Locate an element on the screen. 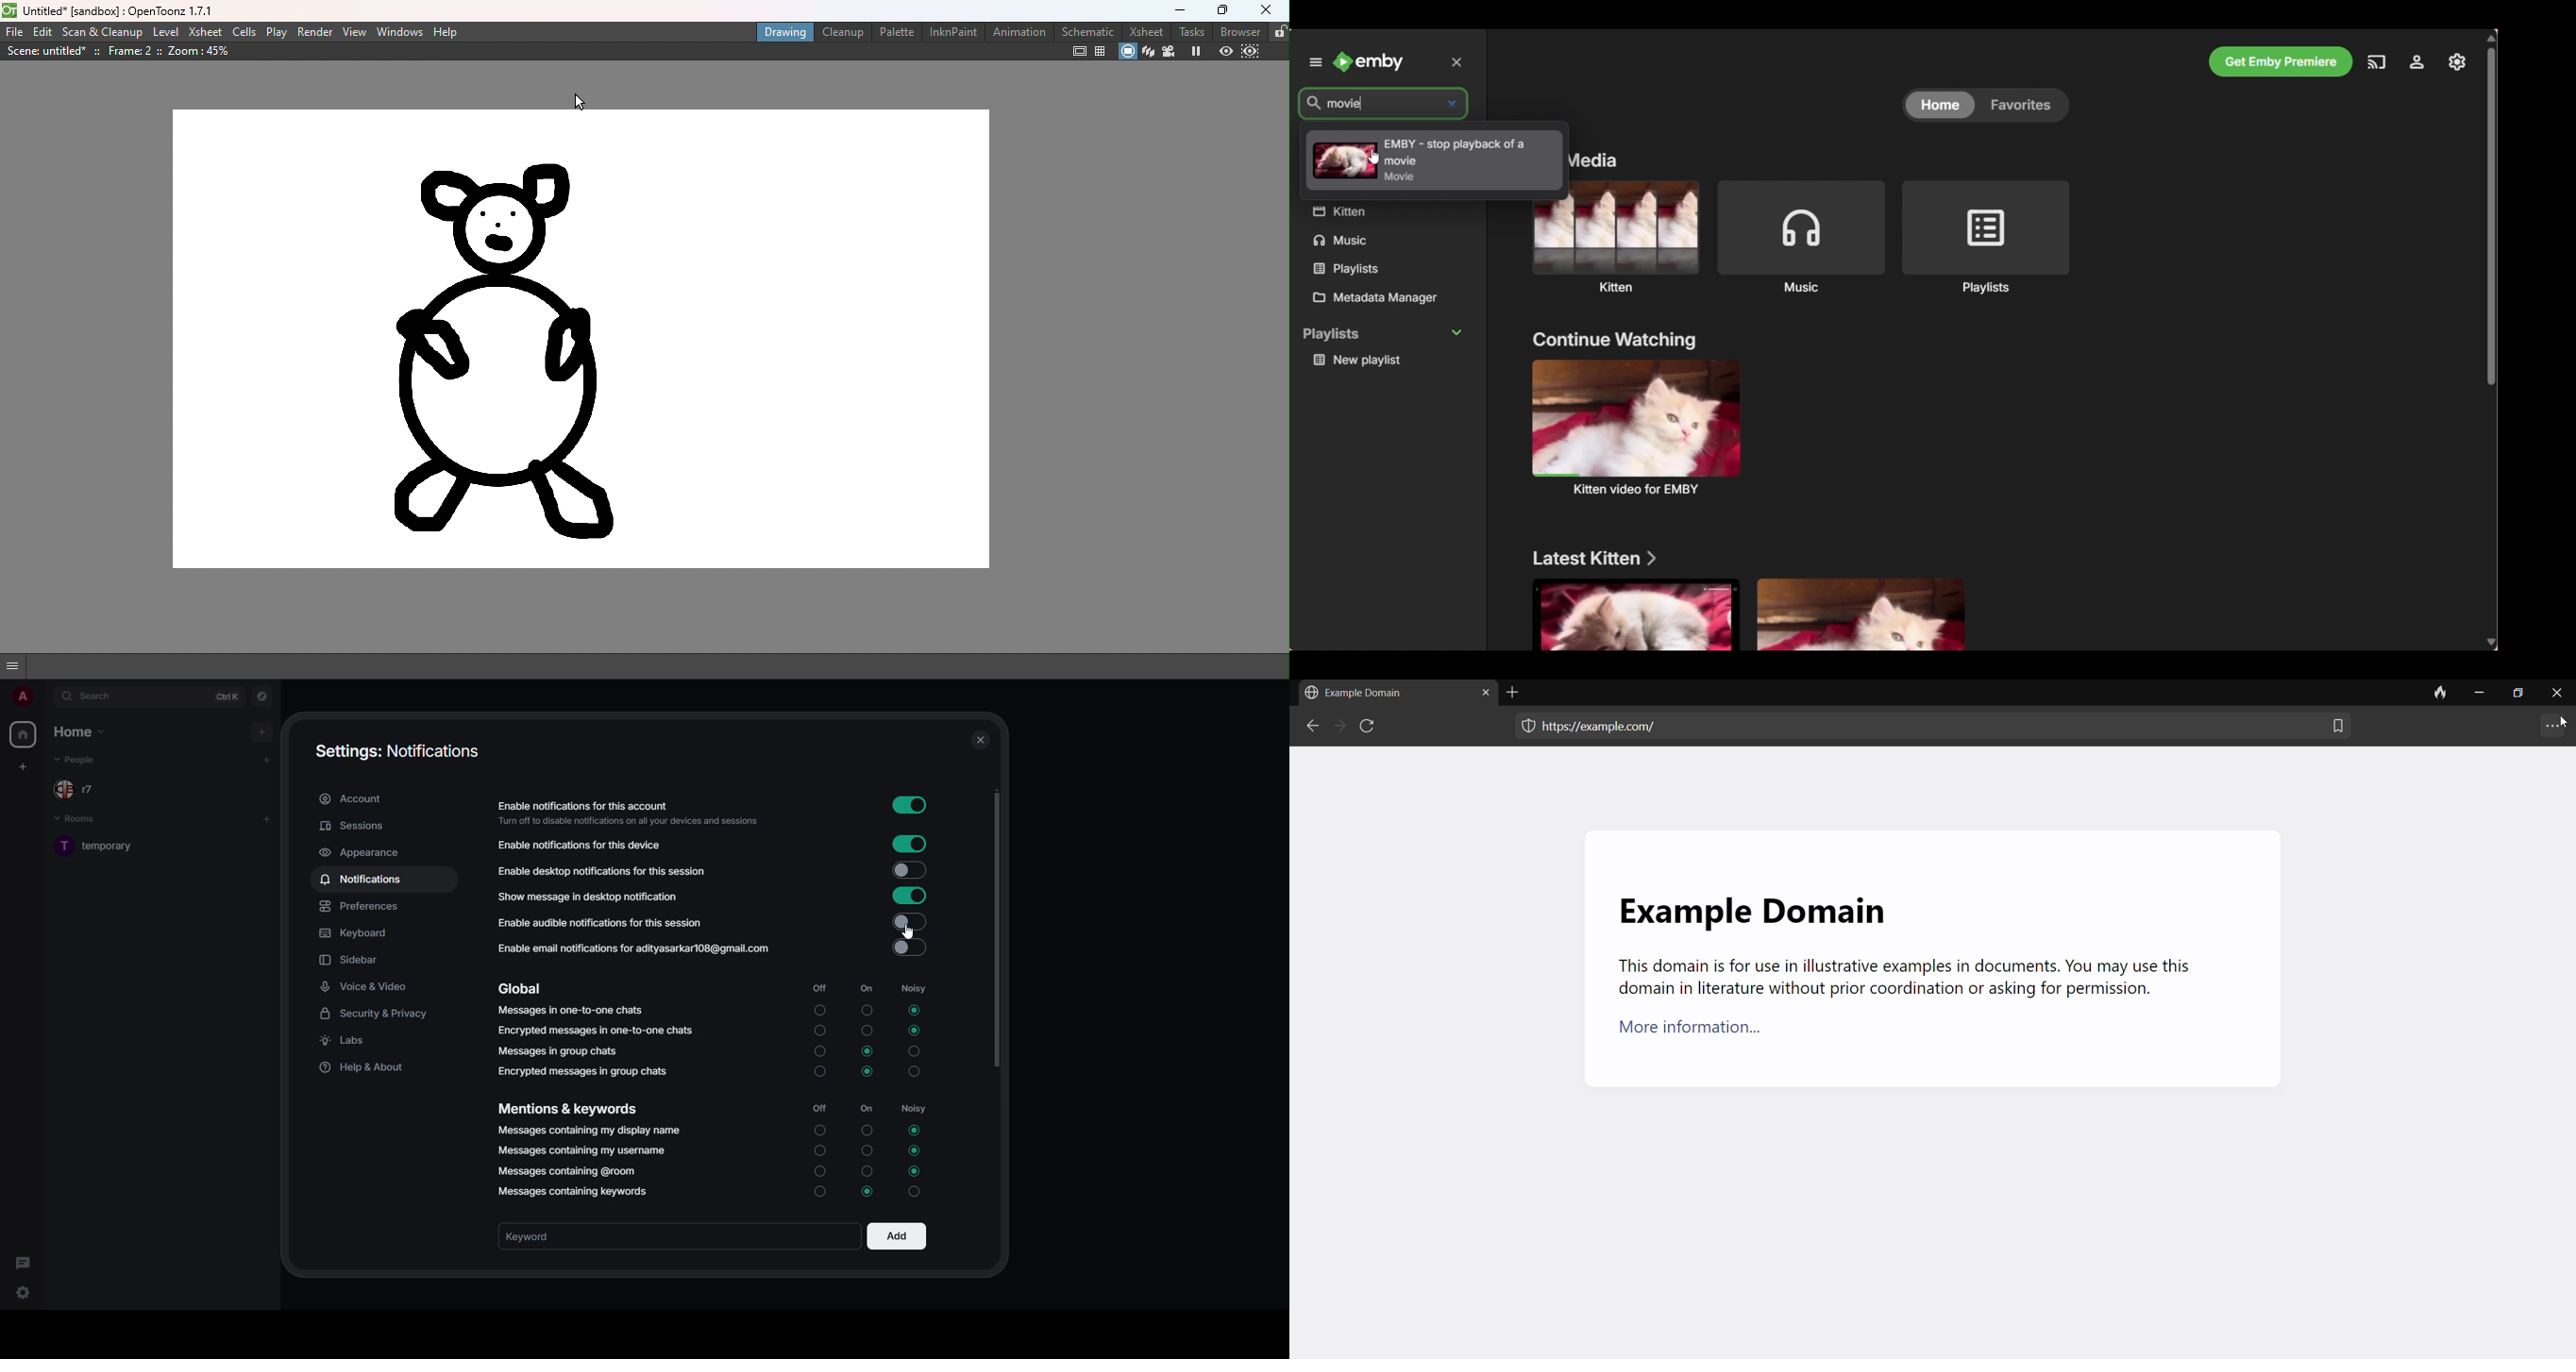 The width and height of the screenshot is (2576, 1372). selected is located at coordinates (915, 1172).